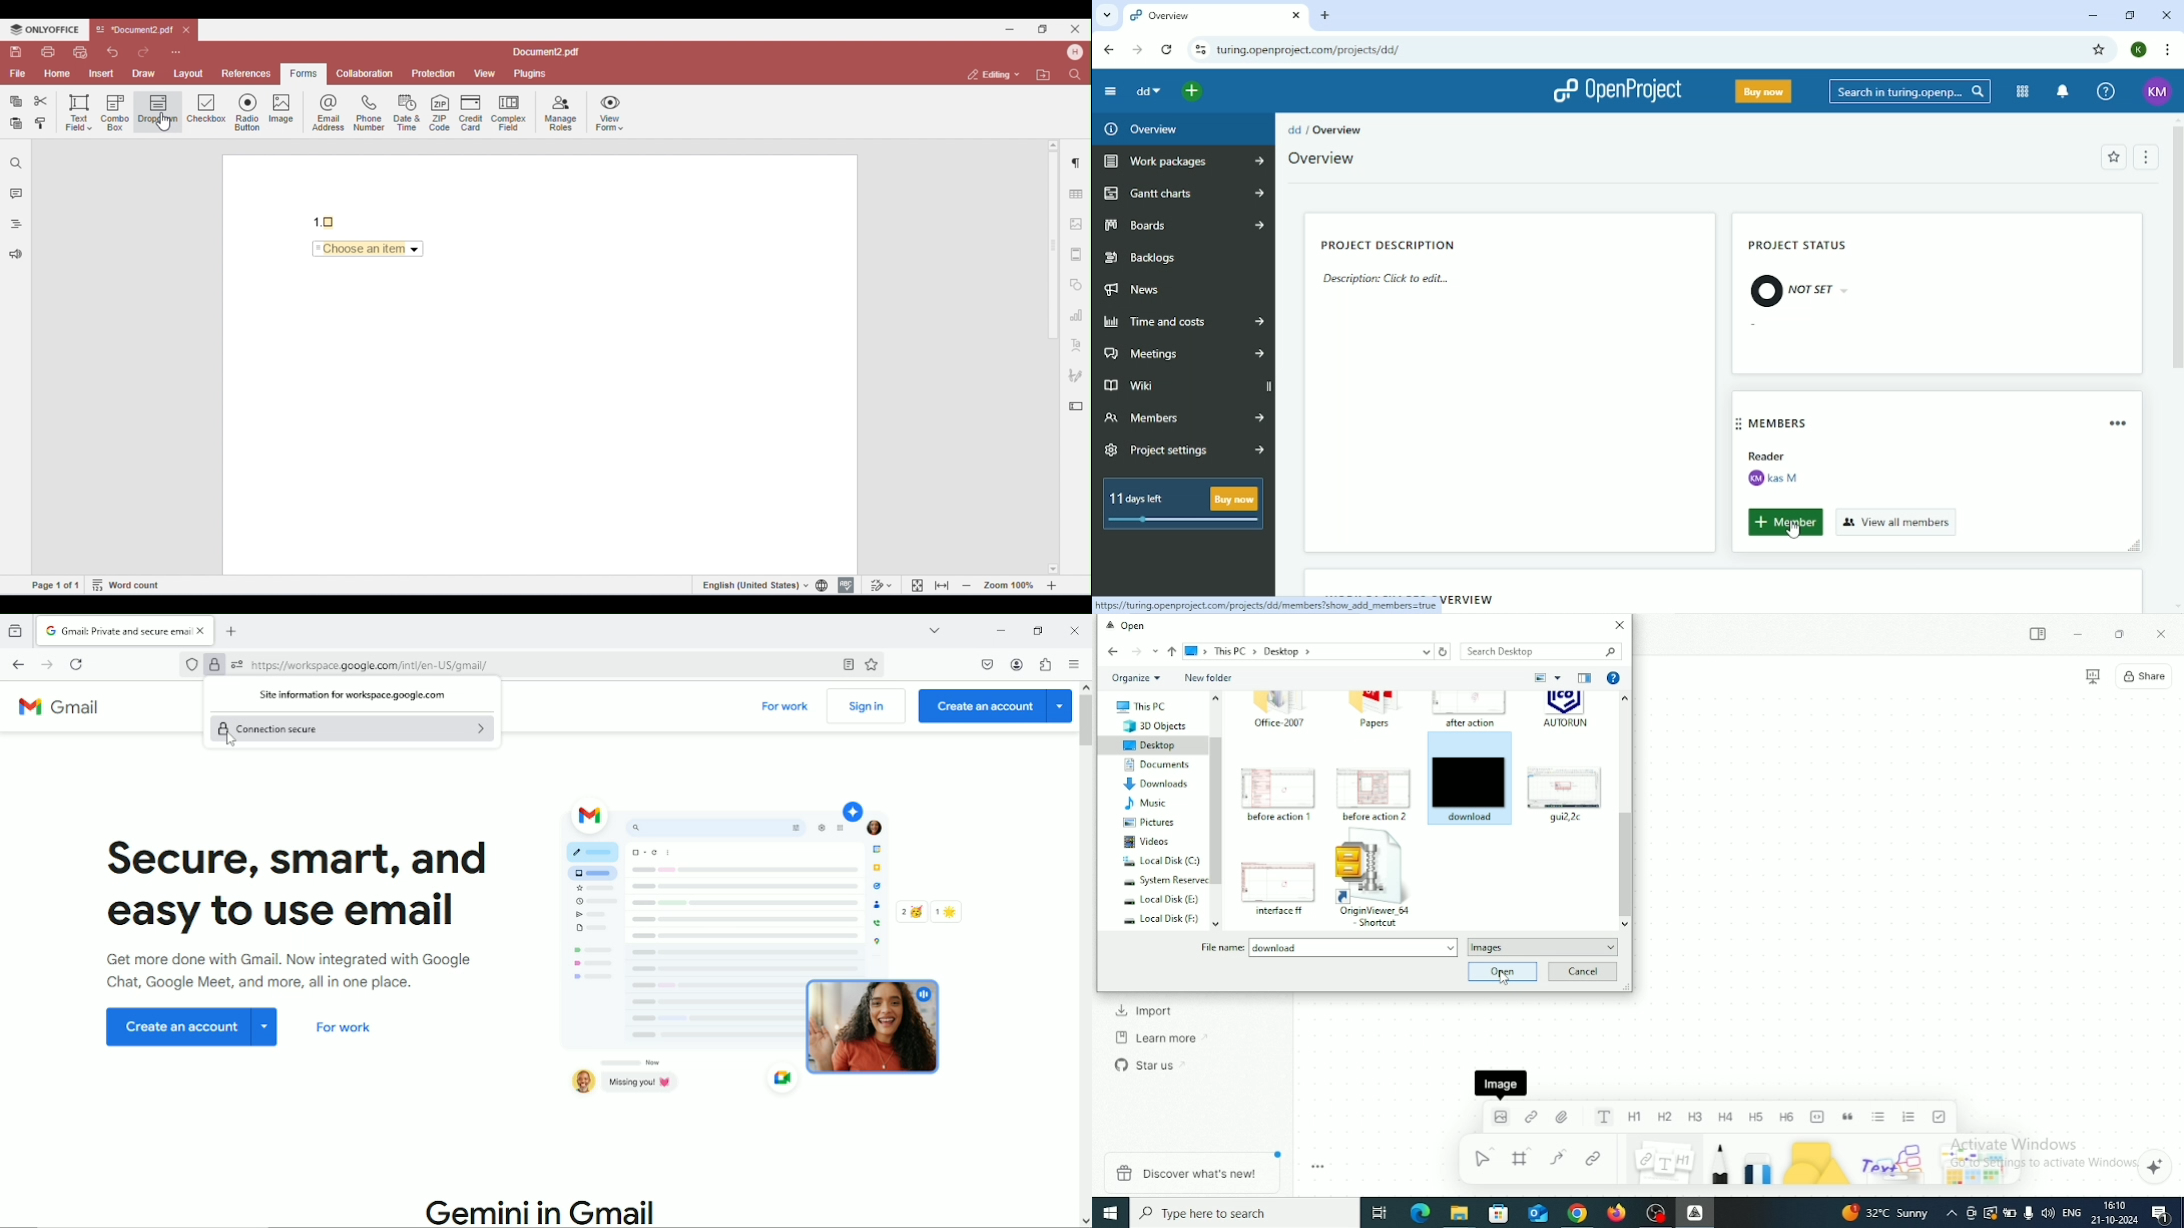  What do you see at coordinates (758, 949) in the screenshot?
I see `Graphic` at bounding box center [758, 949].